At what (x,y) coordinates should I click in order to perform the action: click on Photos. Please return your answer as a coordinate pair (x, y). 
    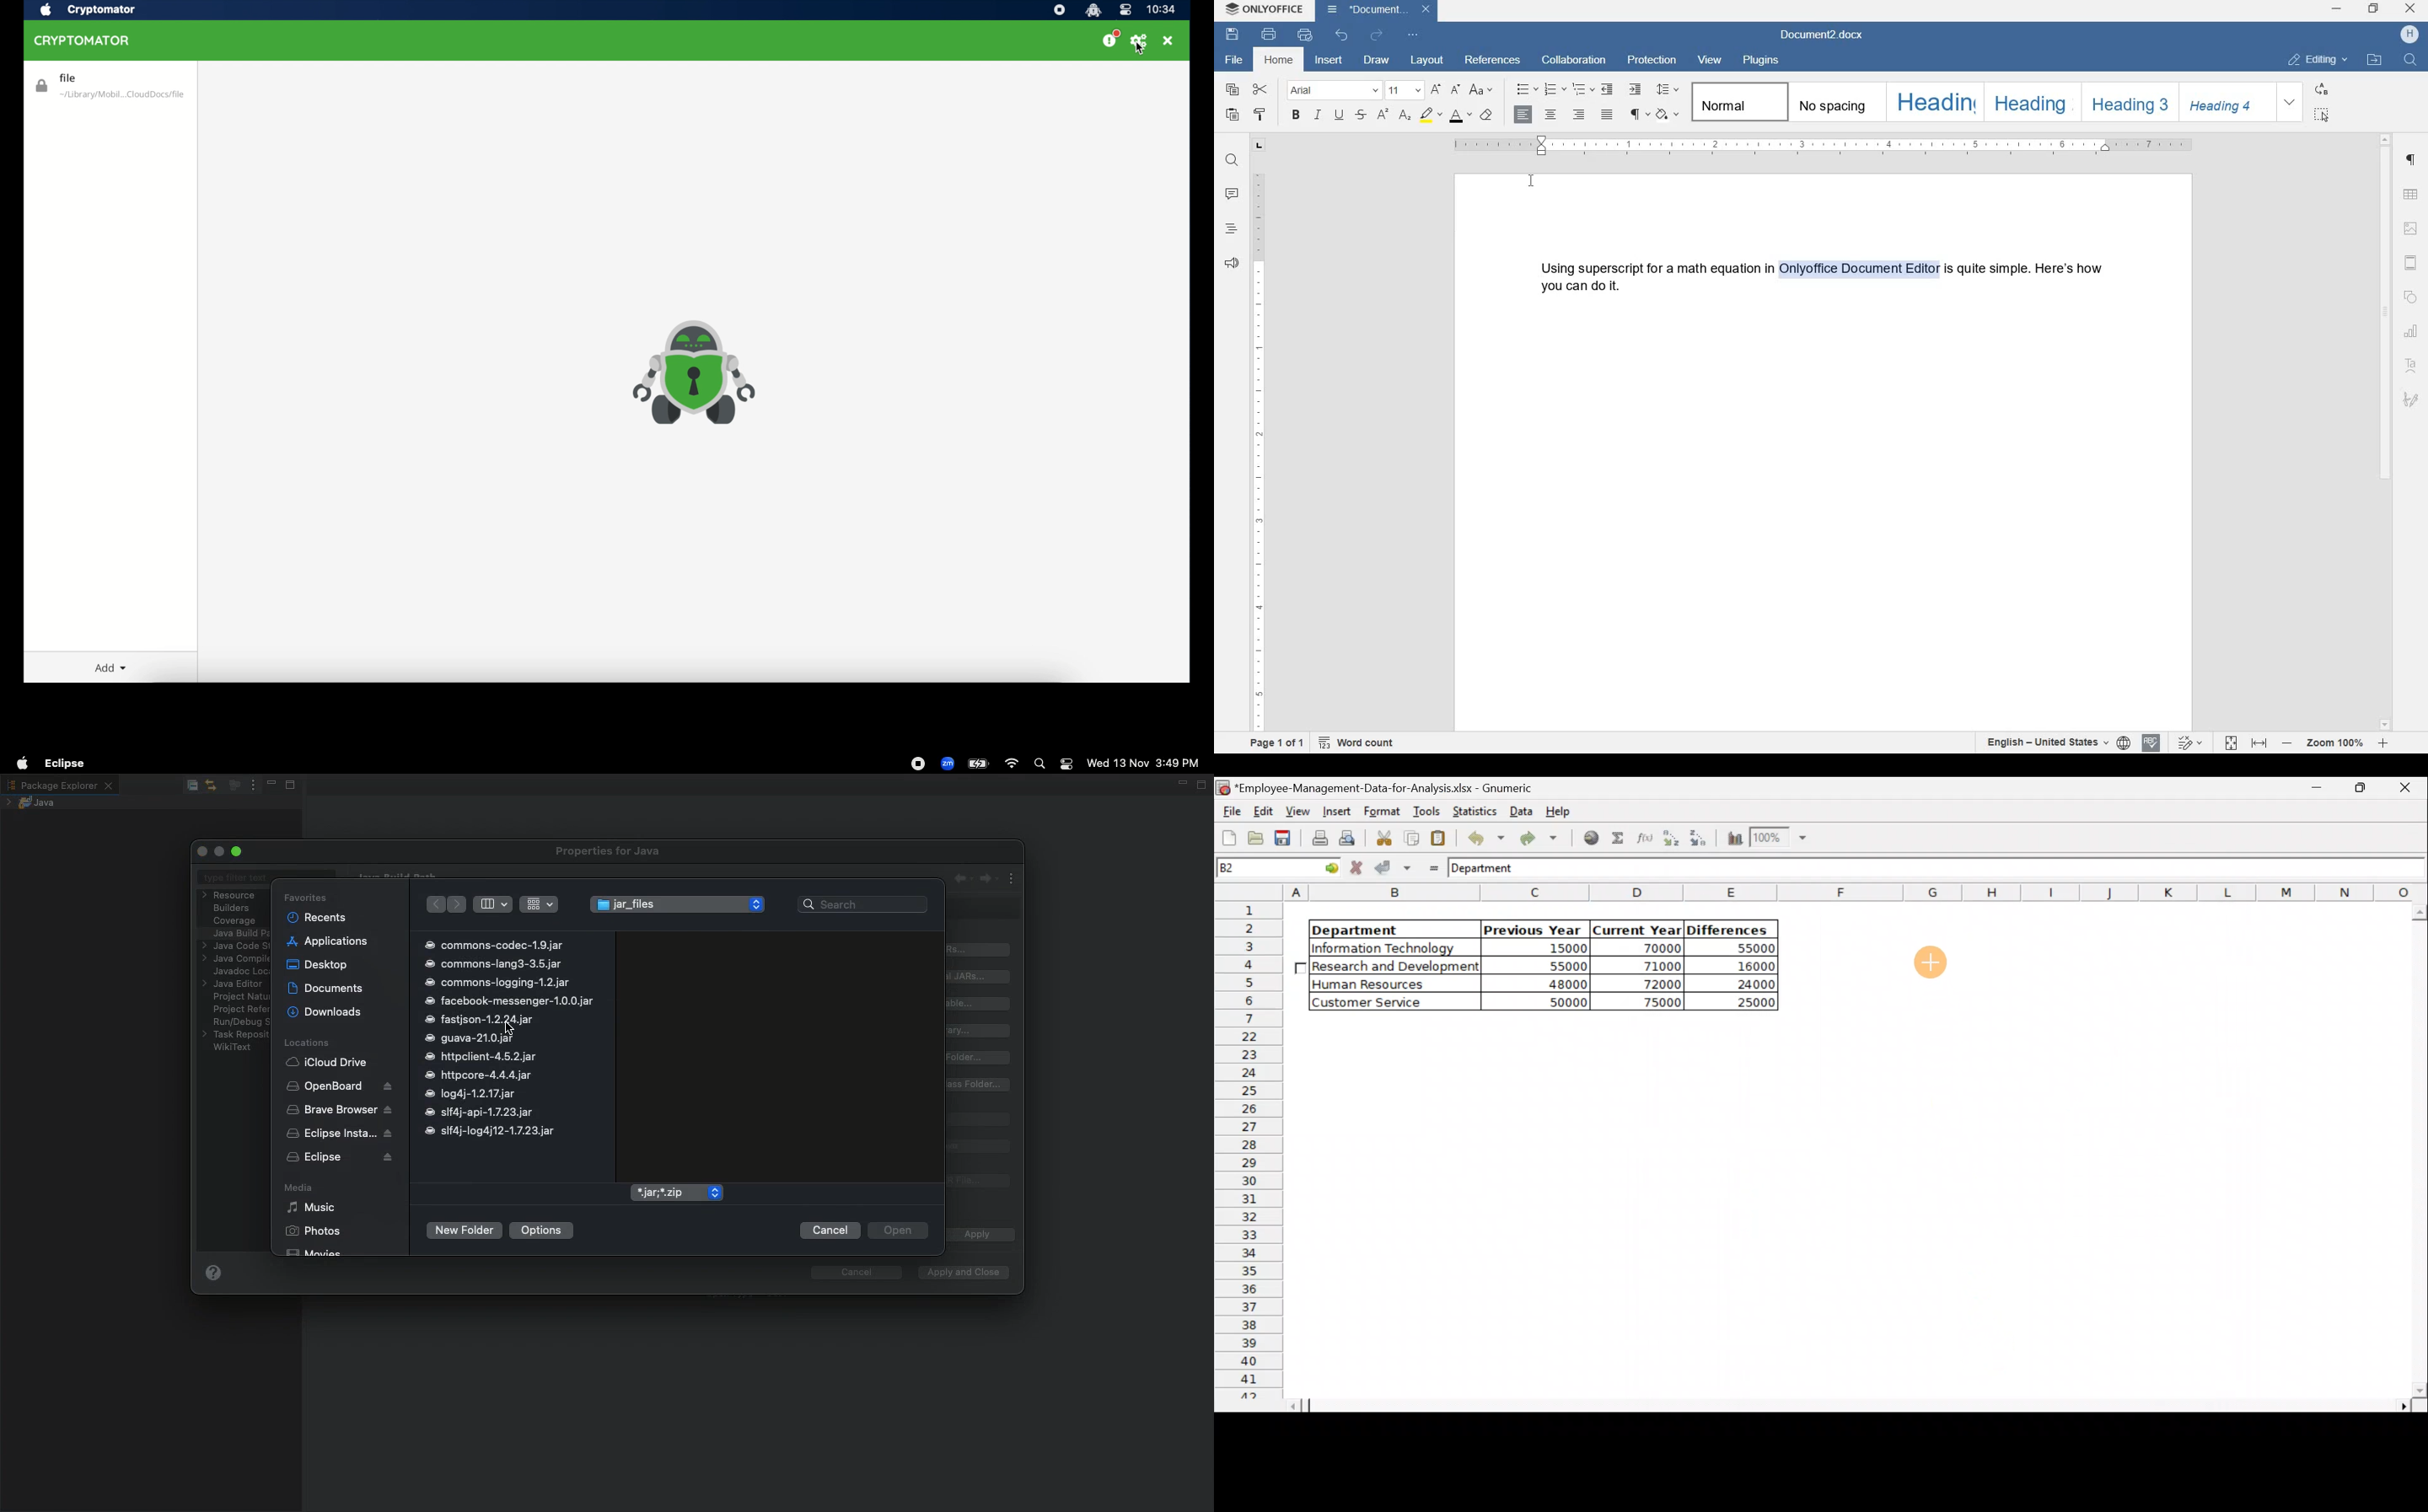
    Looking at the image, I should click on (313, 1231).